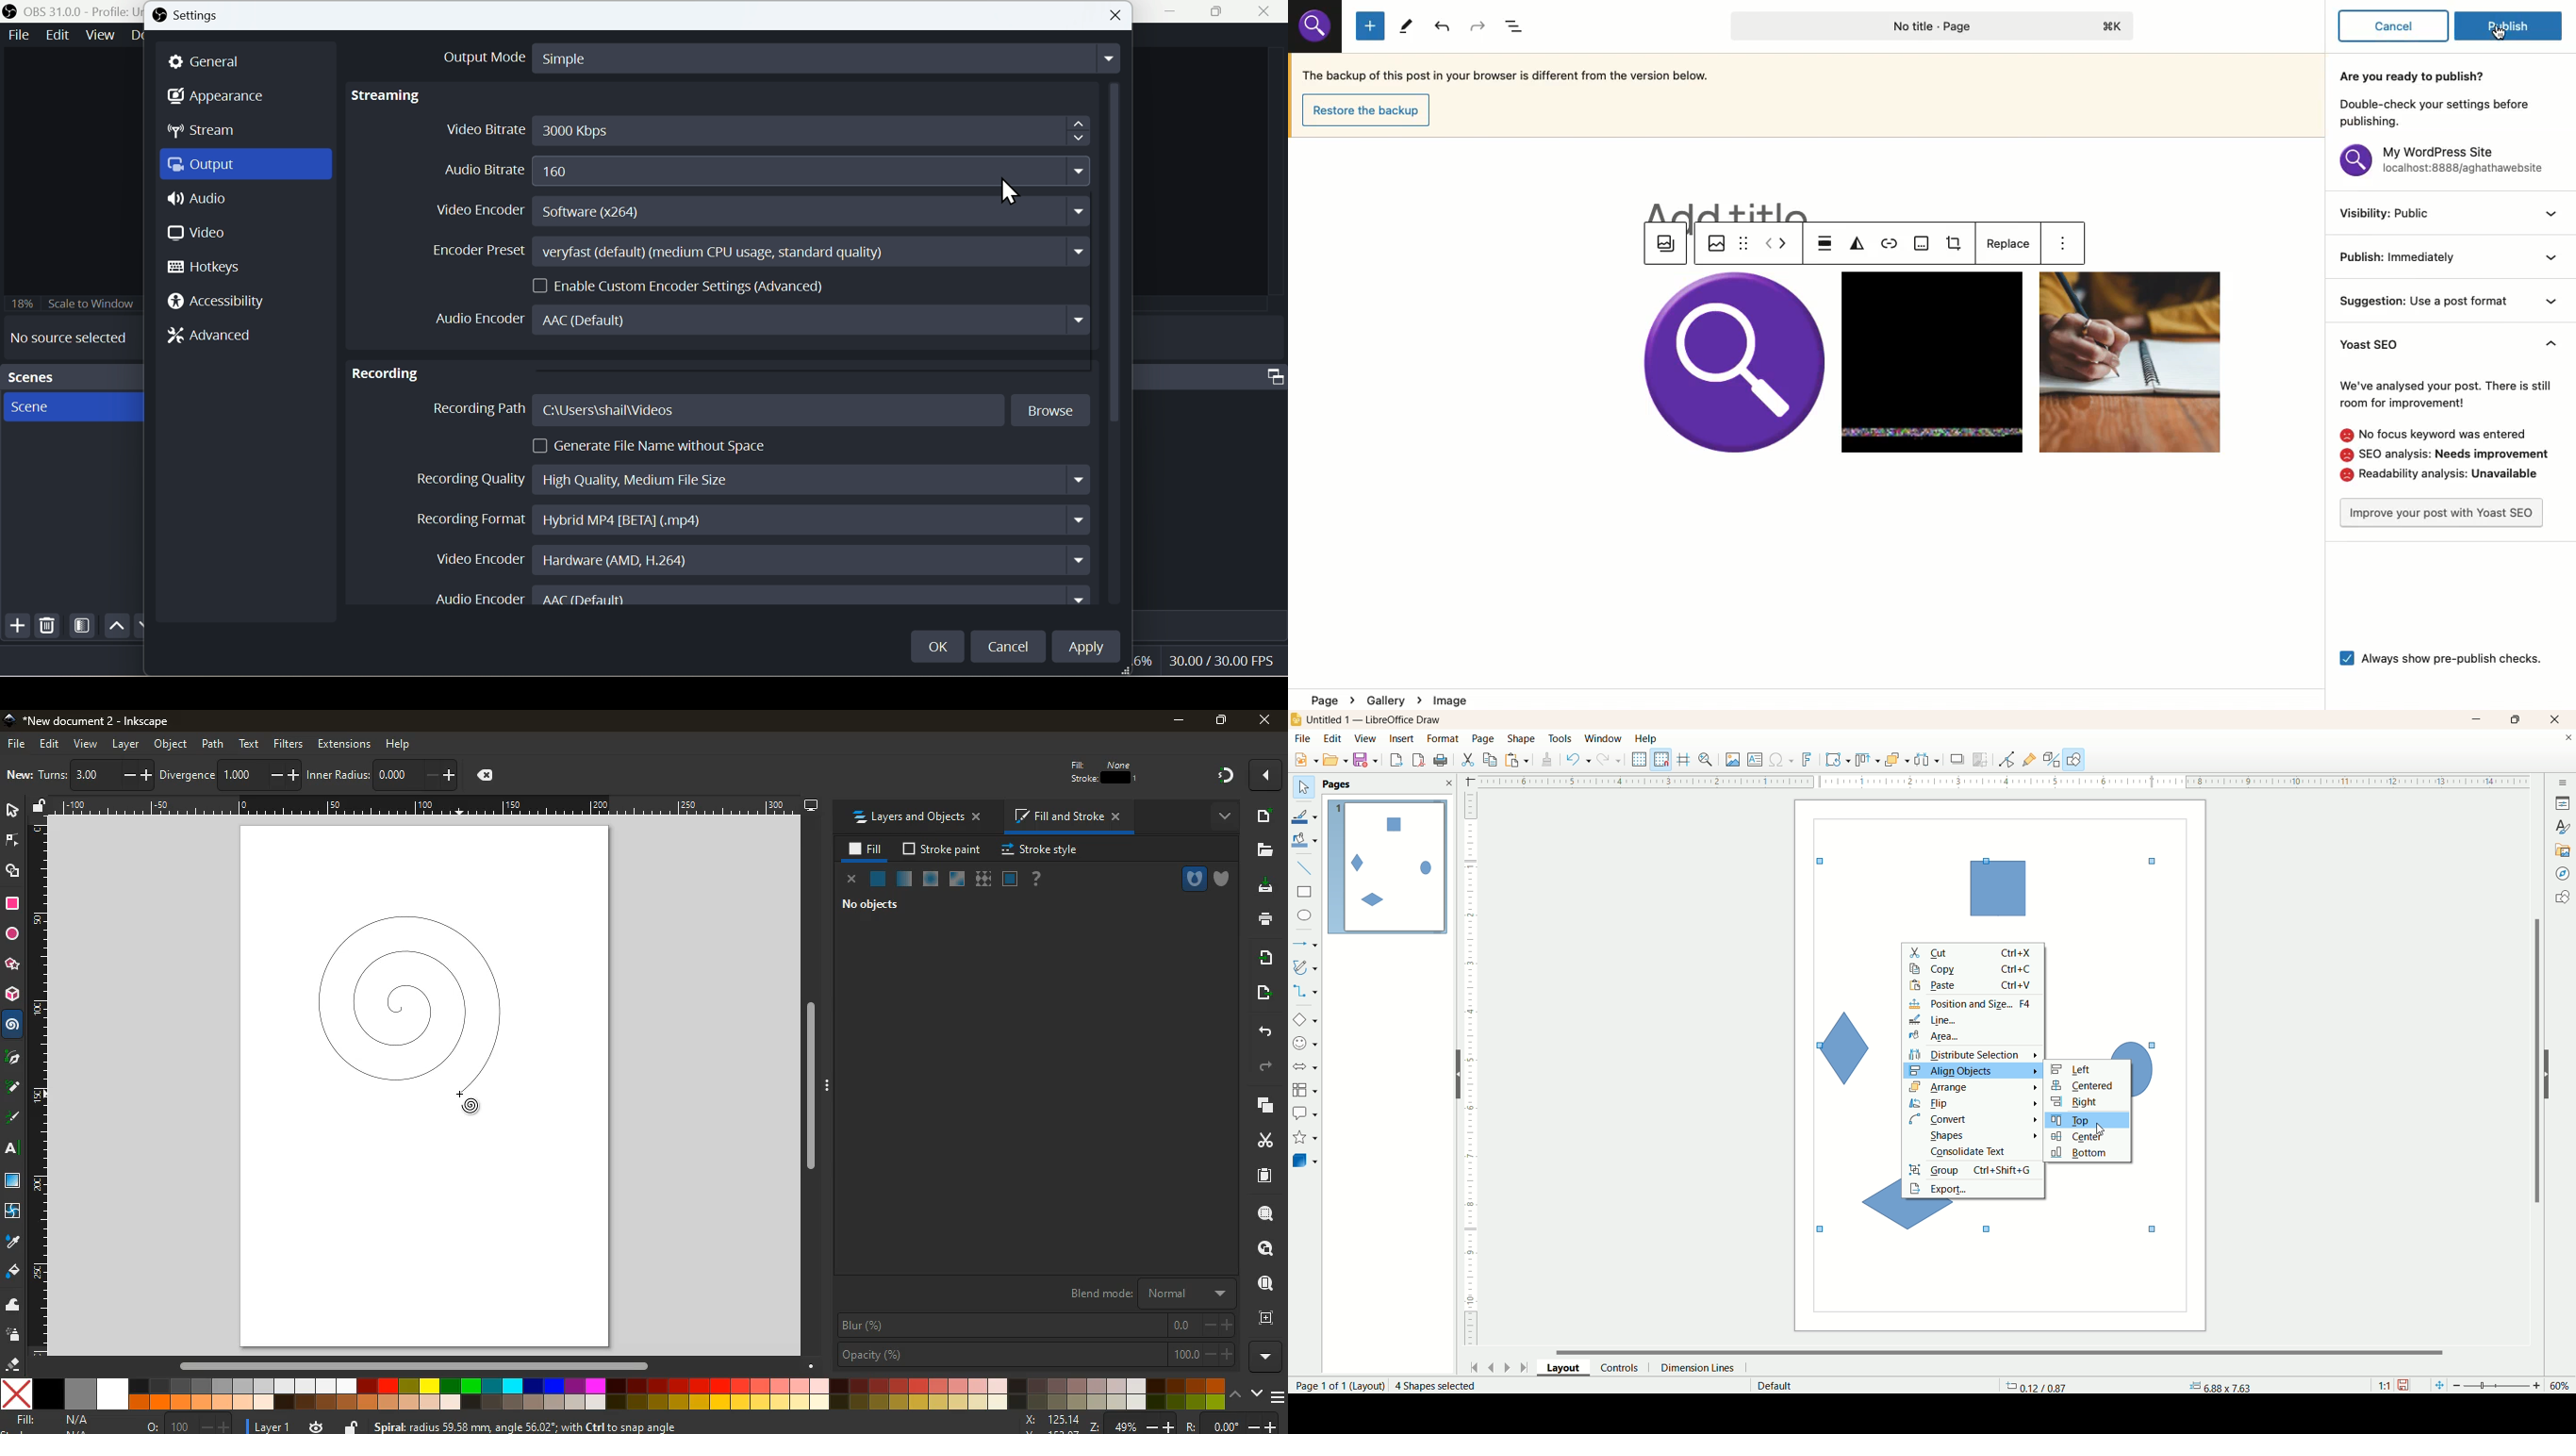  What do you see at coordinates (36, 808) in the screenshot?
I see `unlock` at bounding box center [36, 808].